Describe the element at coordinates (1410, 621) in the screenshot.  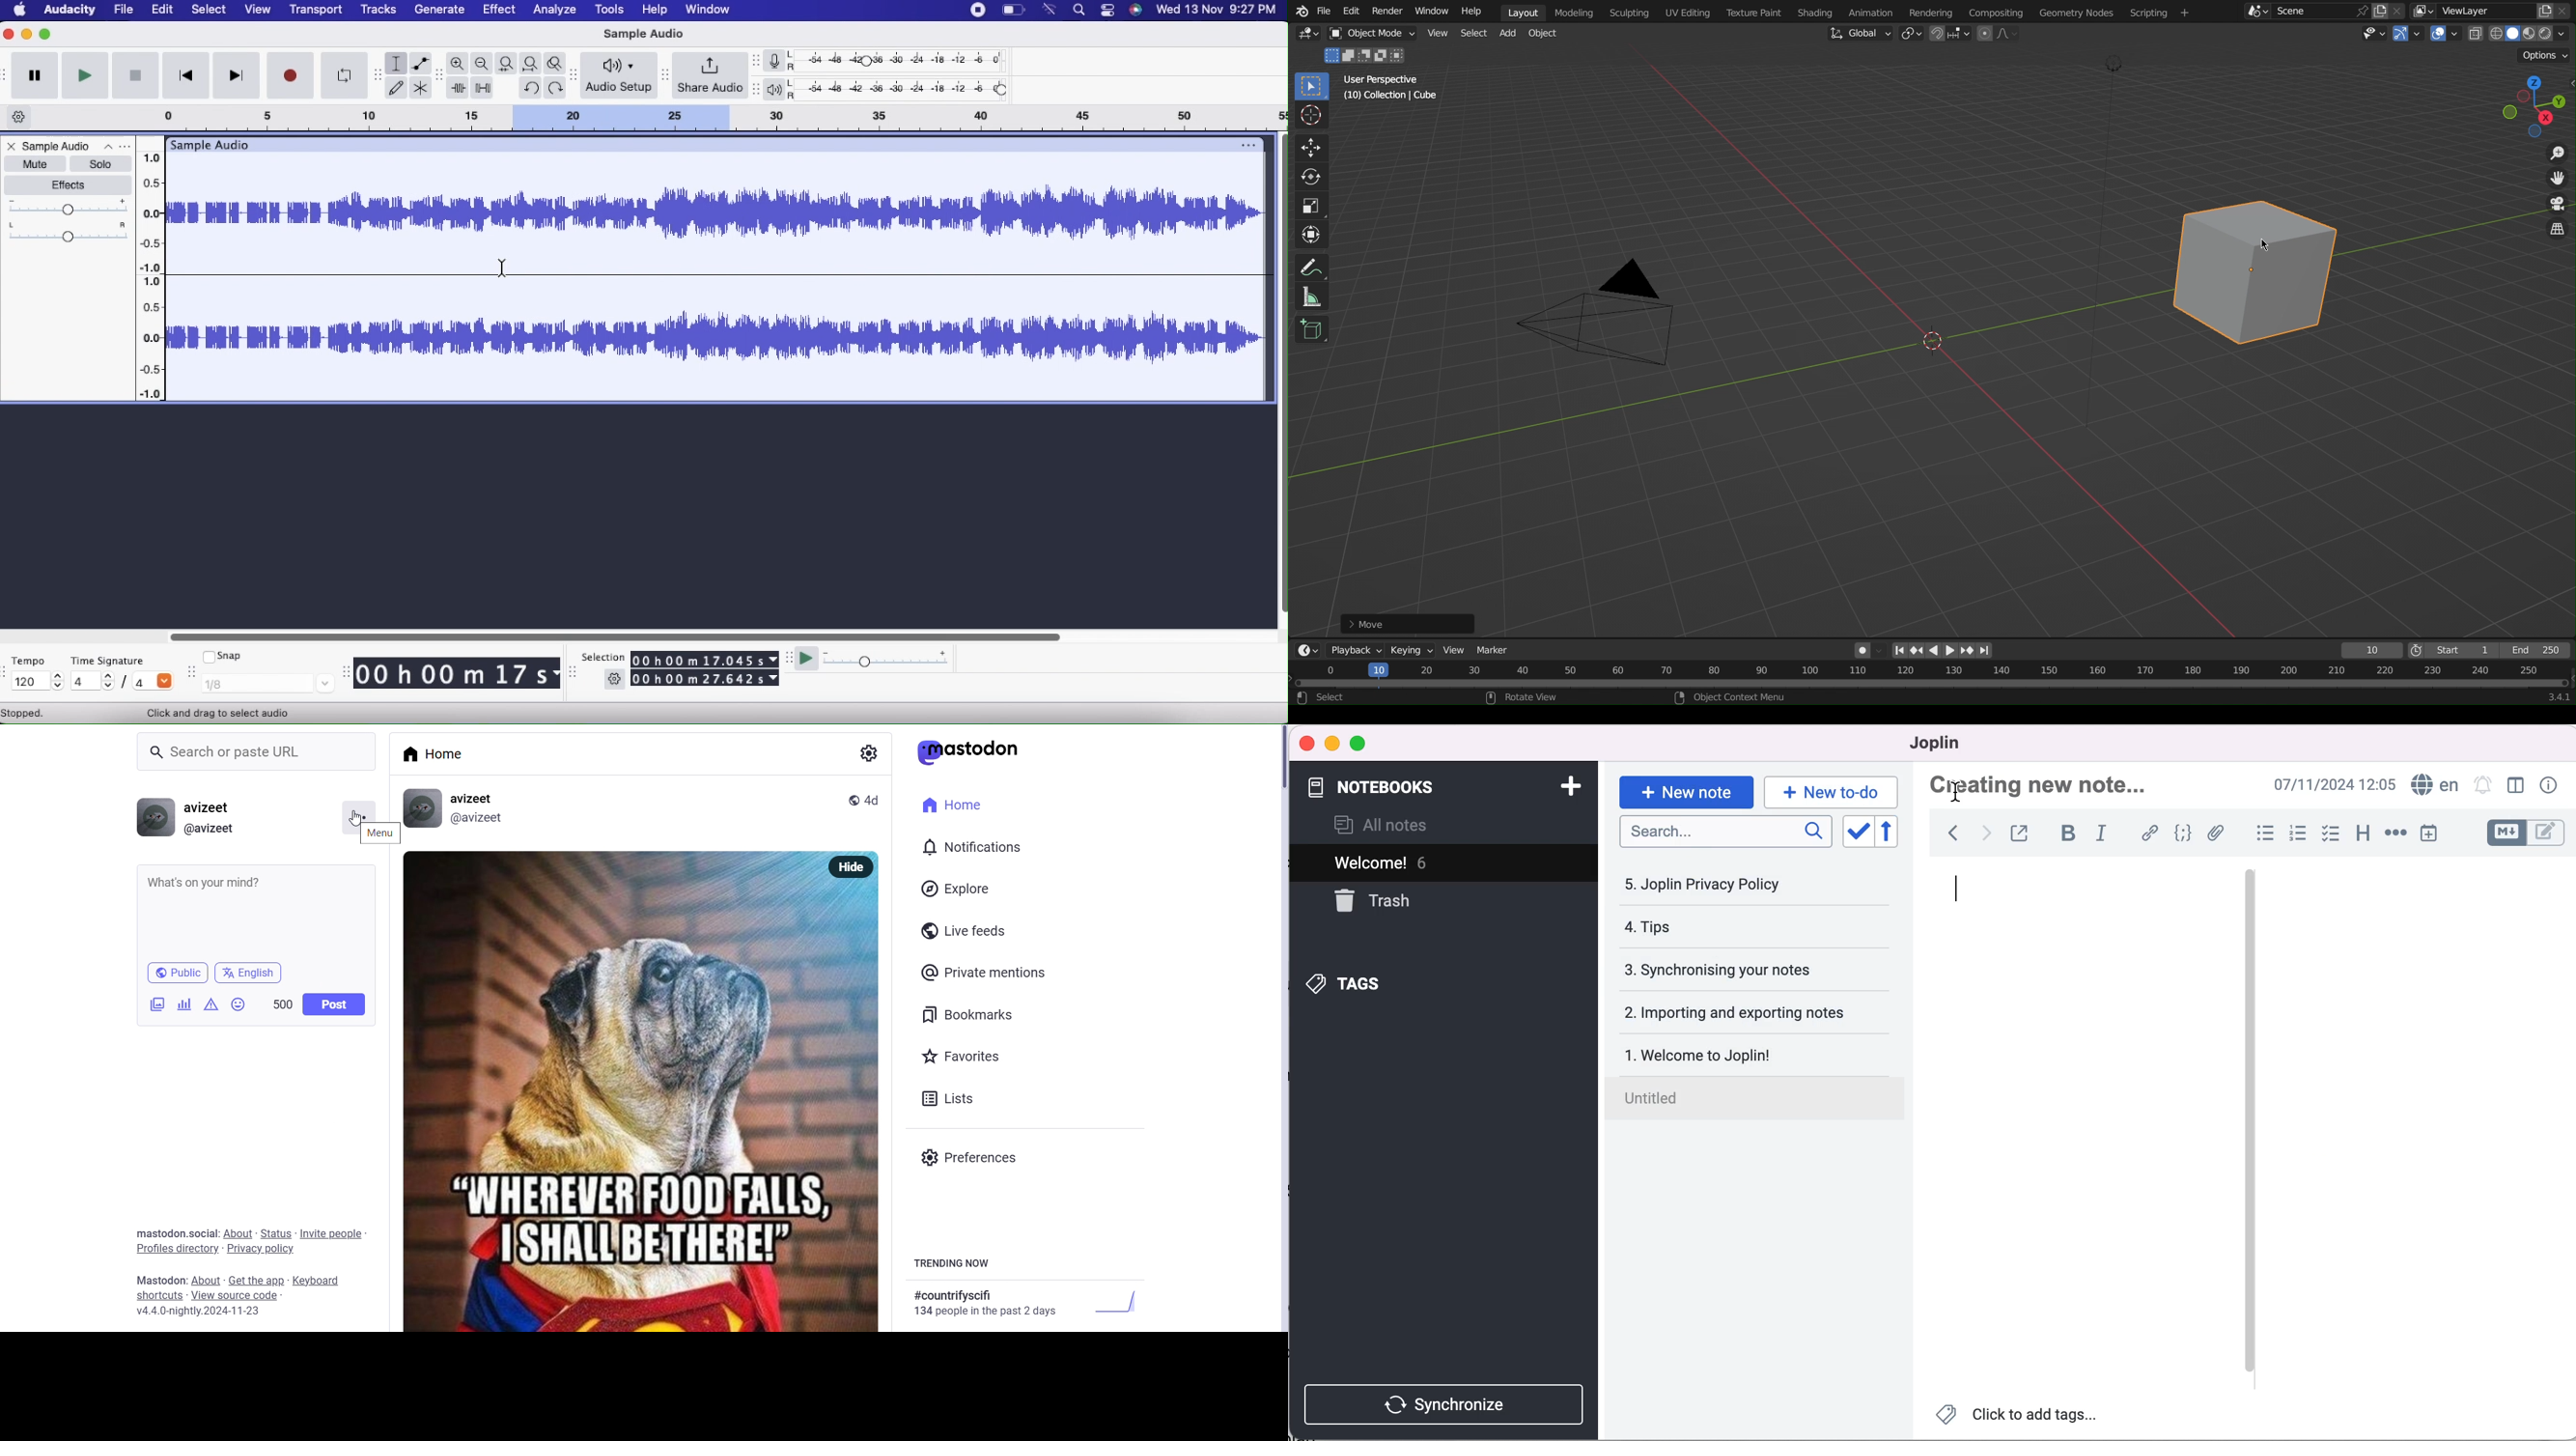
I see `Move` at that location.